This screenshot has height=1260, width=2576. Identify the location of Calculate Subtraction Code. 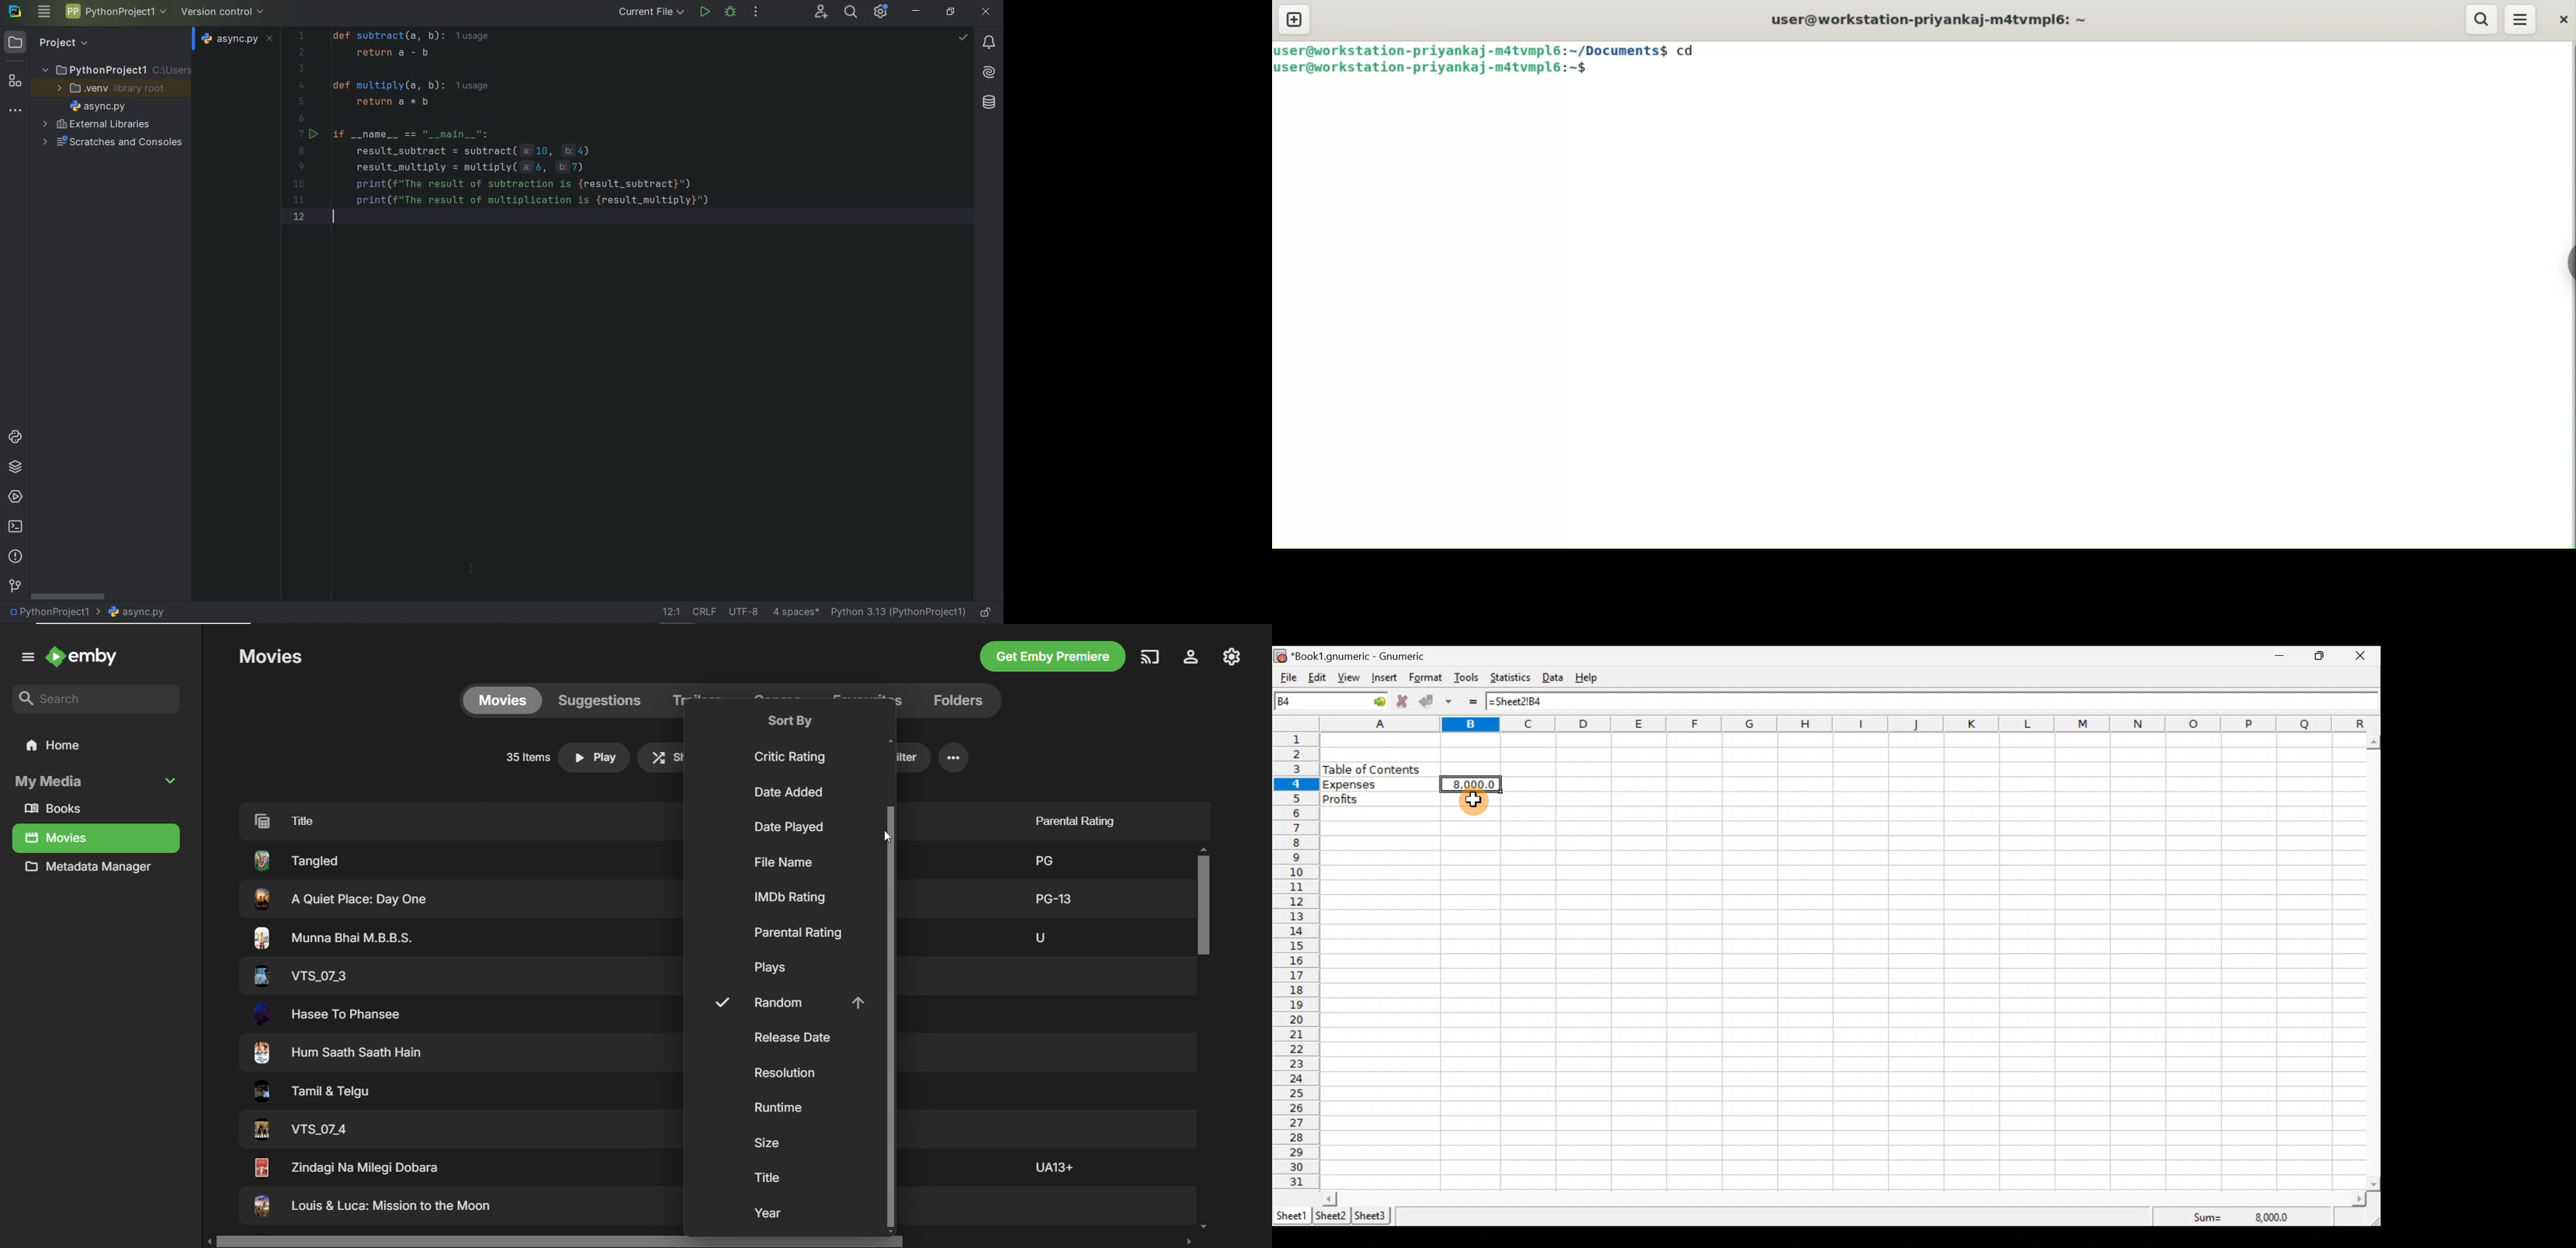
(615, 128).